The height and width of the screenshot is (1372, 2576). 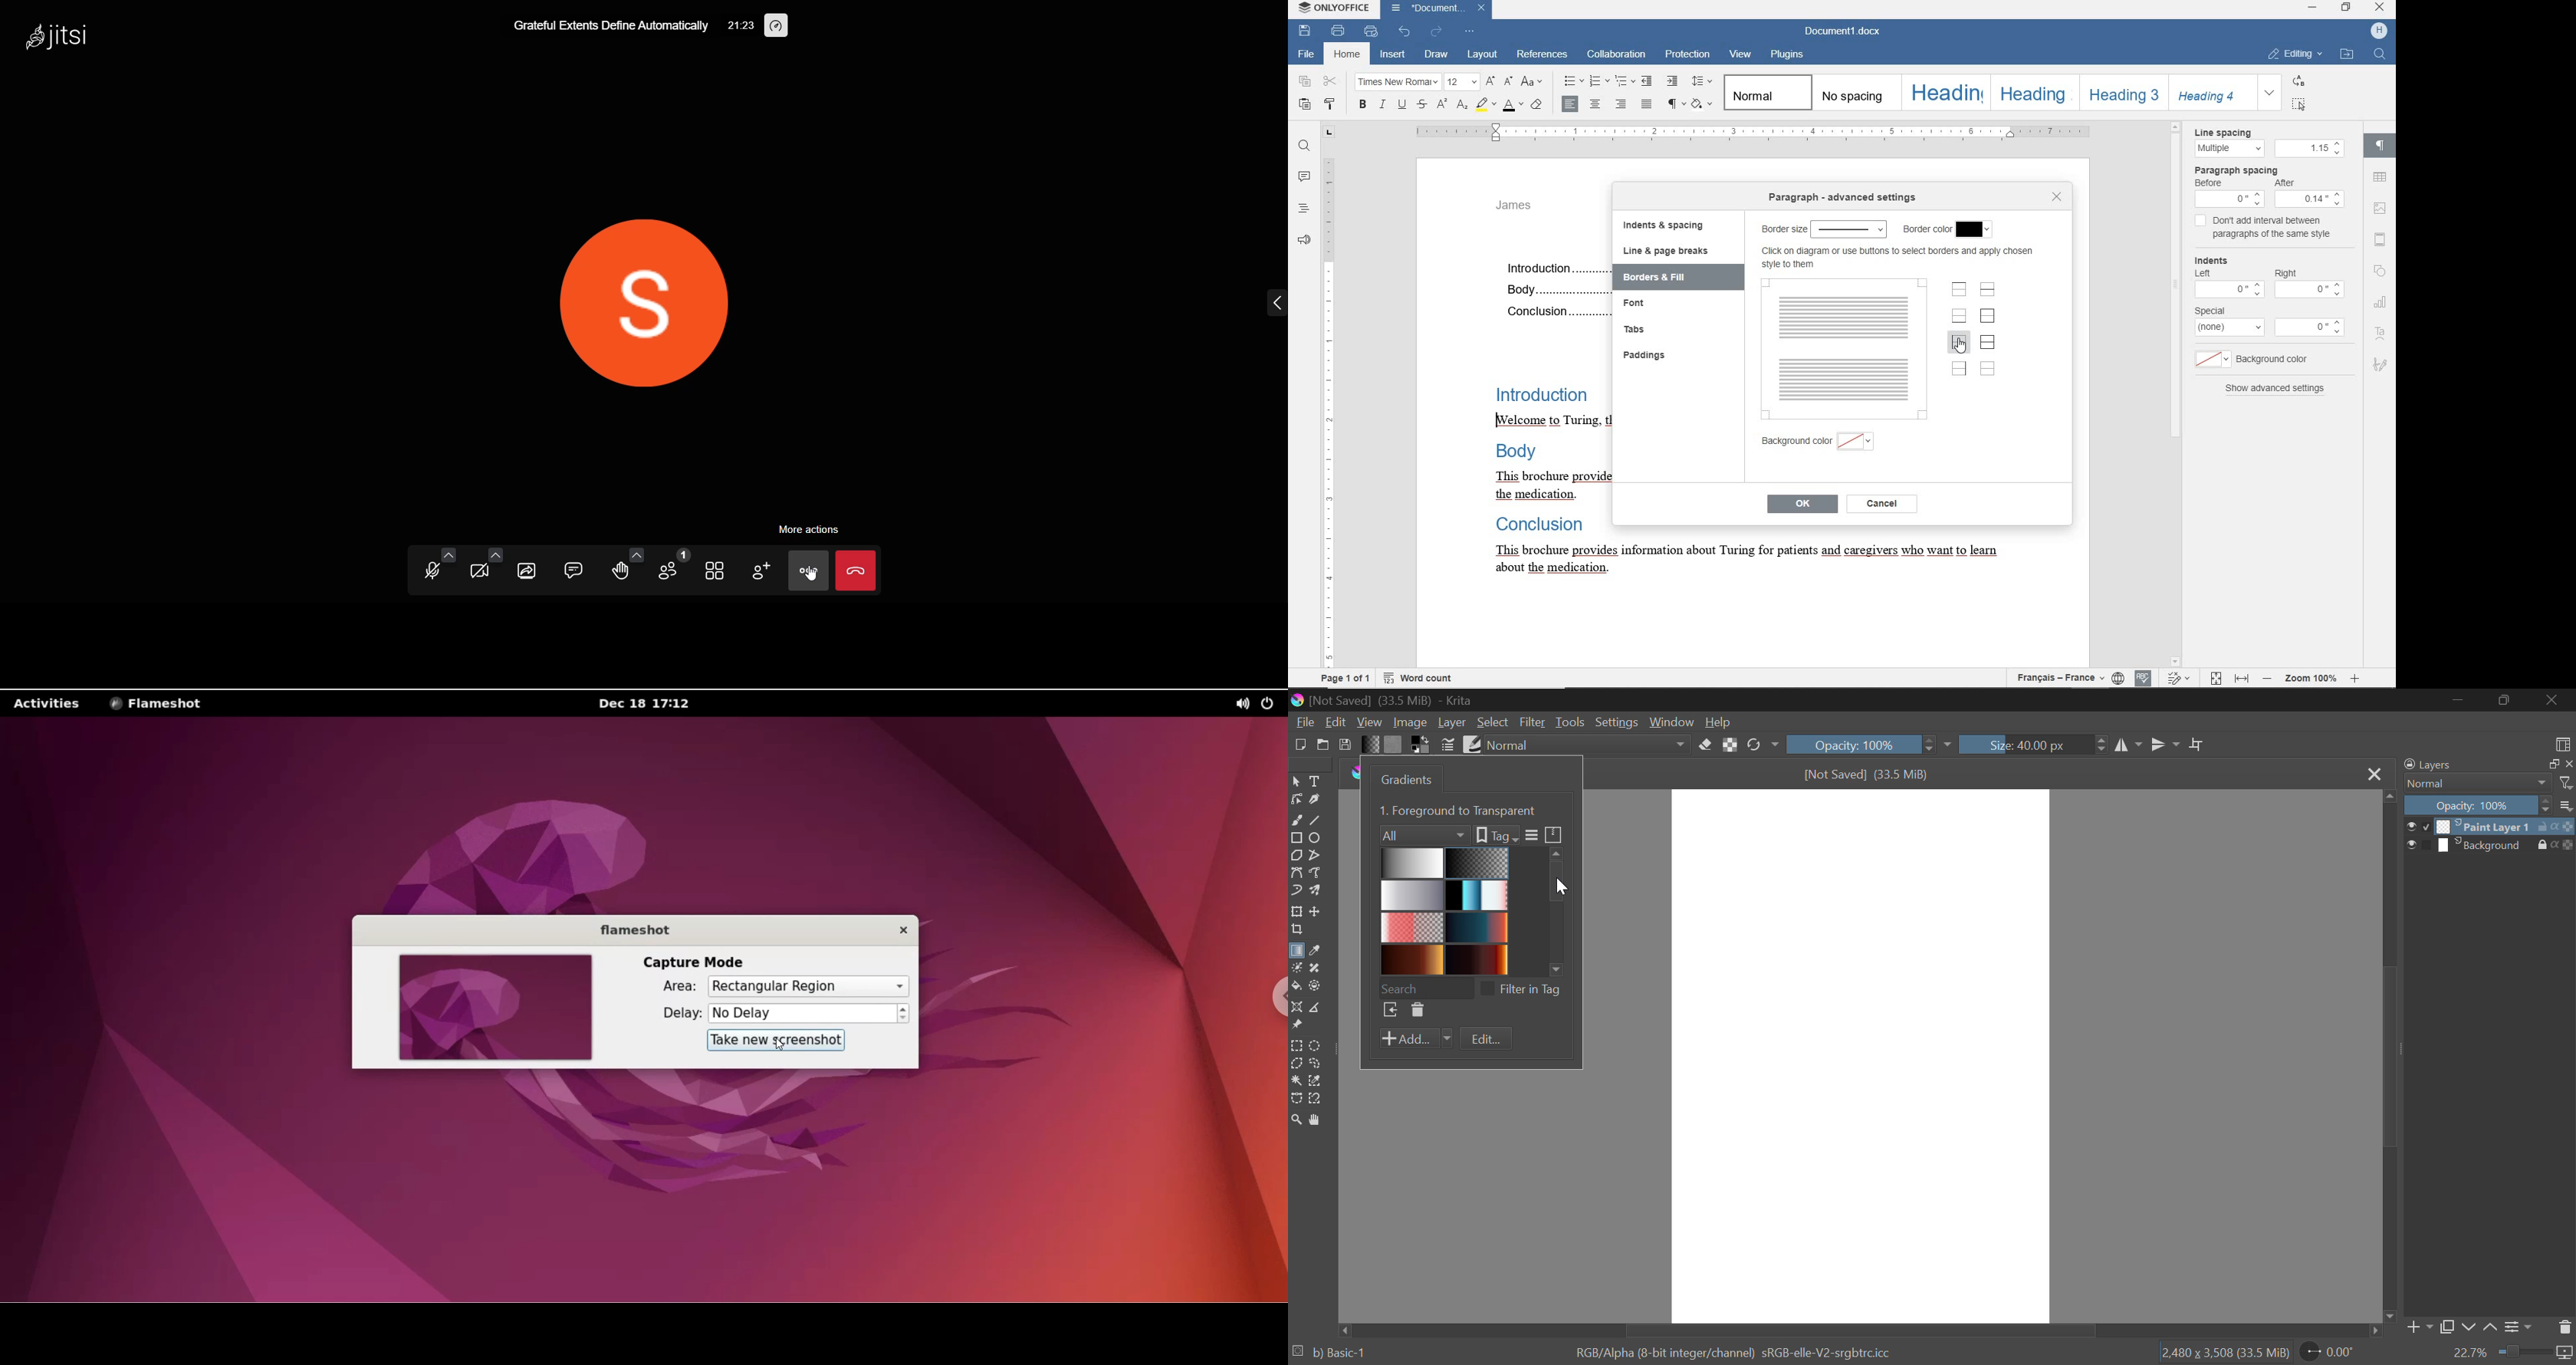 What do you see at coordinates (2550, 764) in the screenshot?
I see `full screen` at bounding box center [2550, 764].